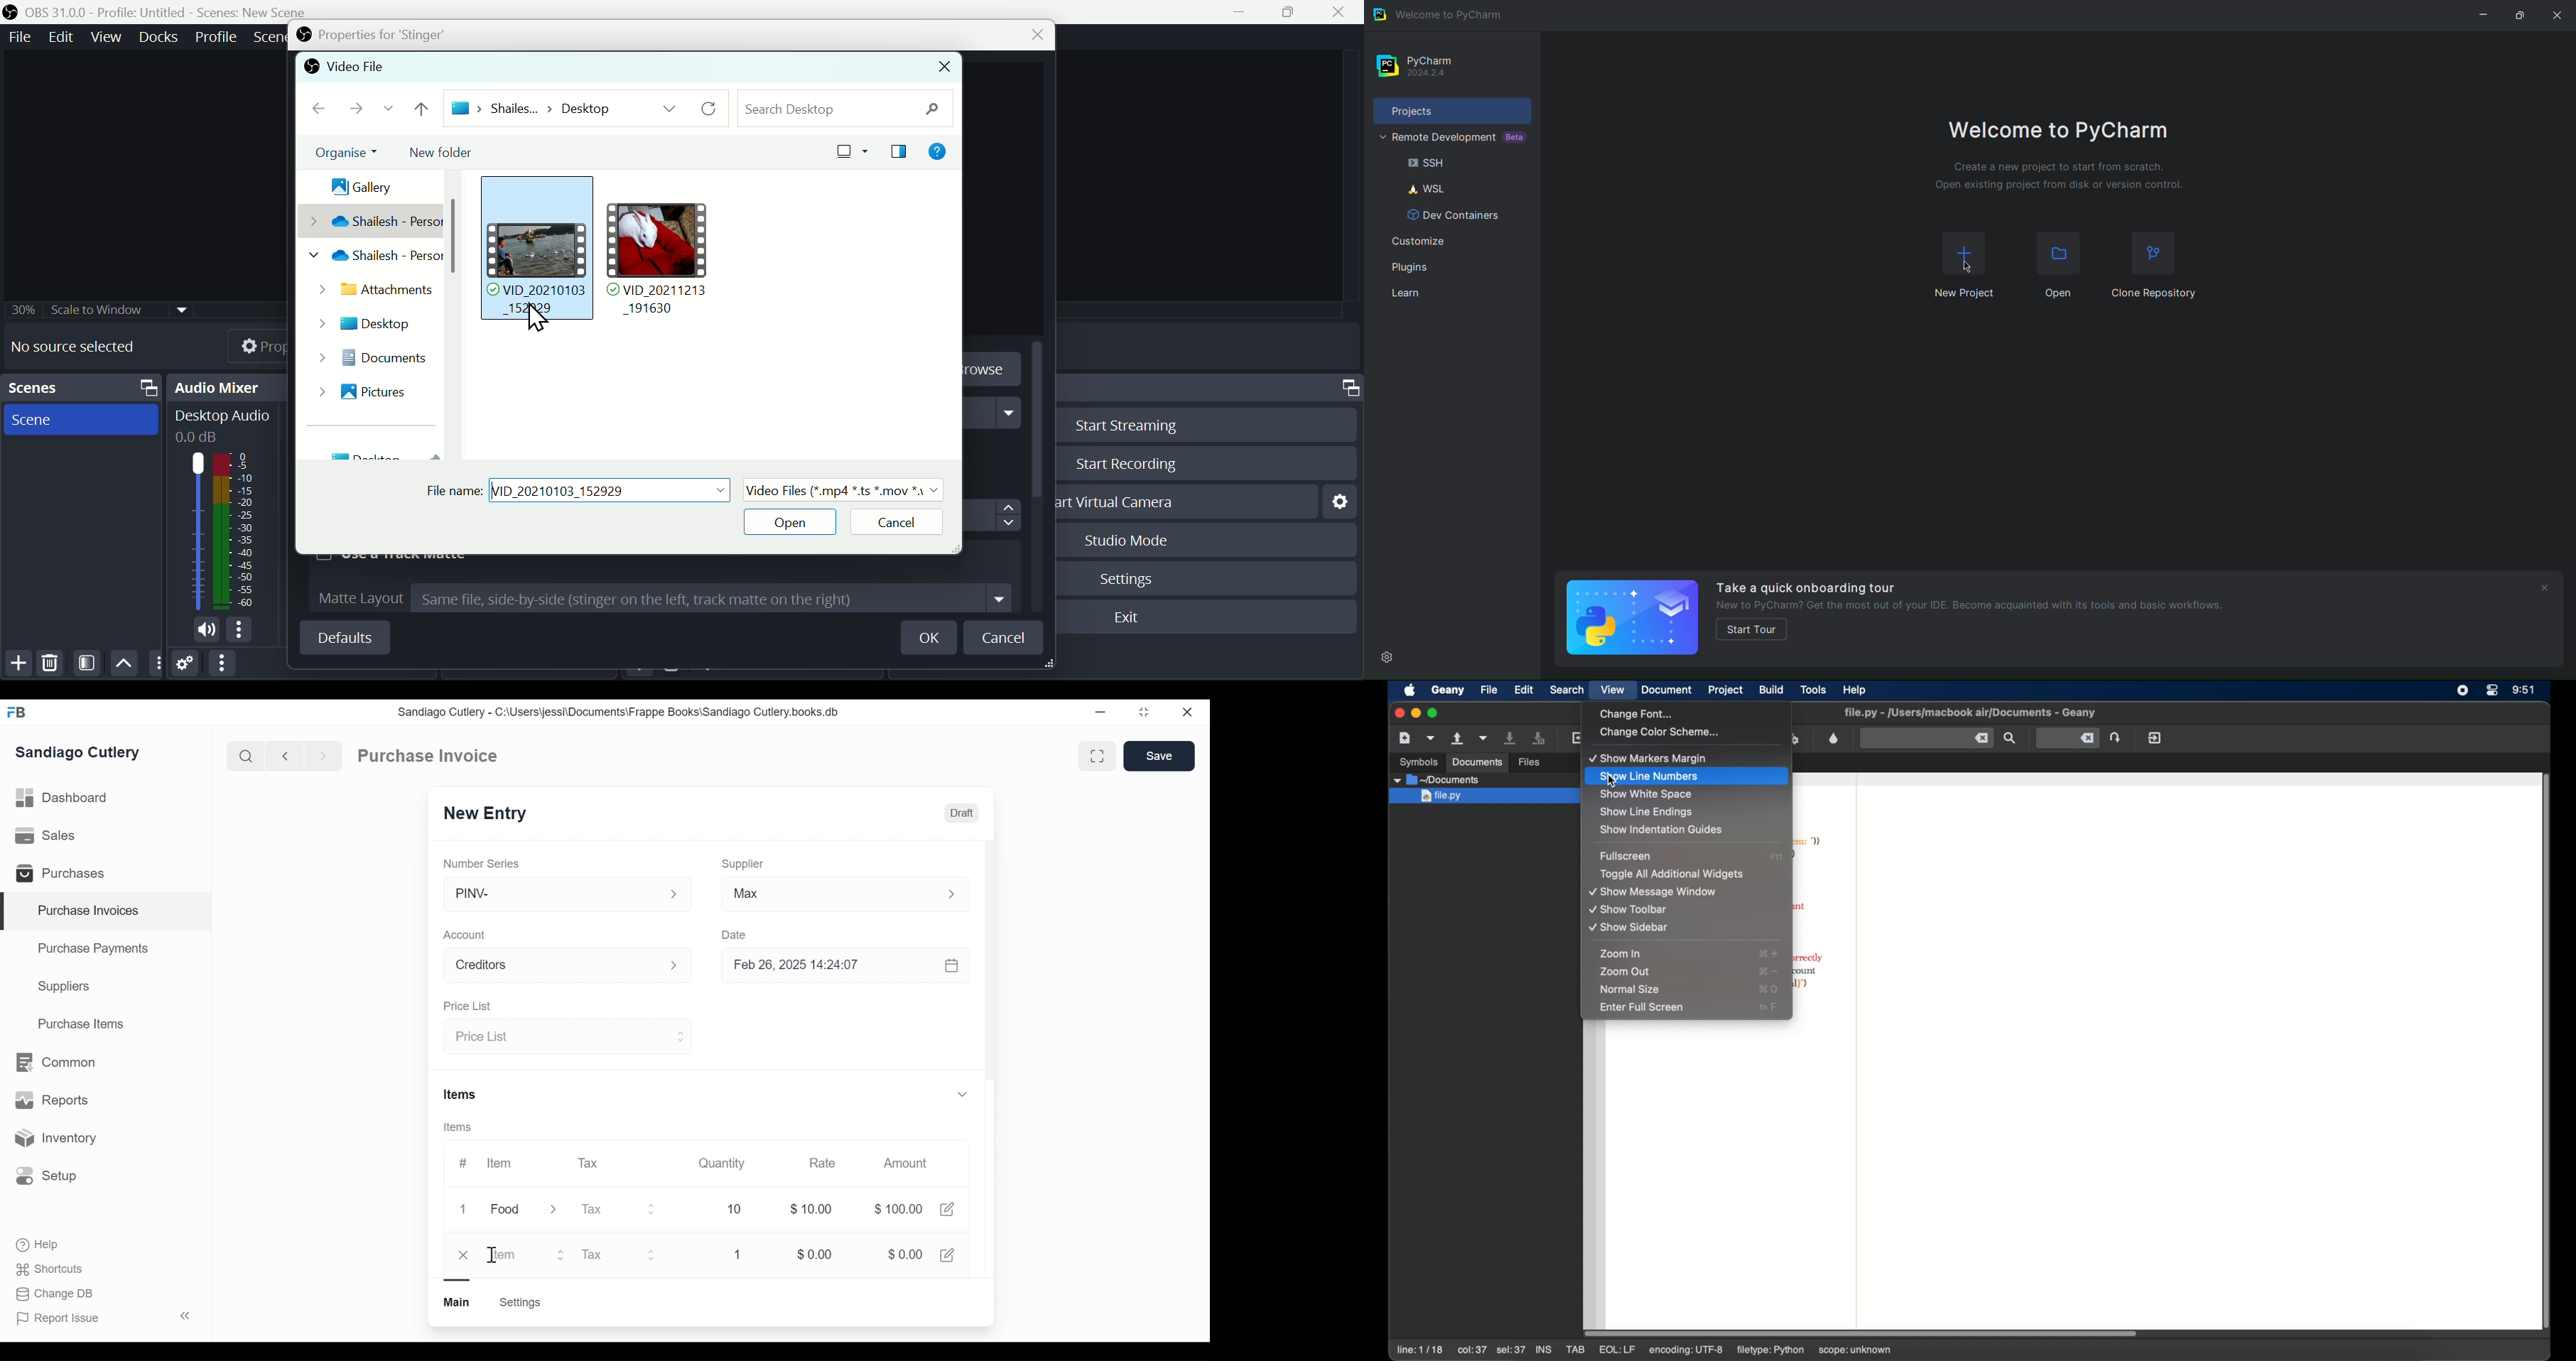 Image resolution: width=2576 pixels, height=1372 pixels. What do you see at coordinates (664, 598) in the screenshot?
I see `Matte Layout` at bounding box center [664, 598].